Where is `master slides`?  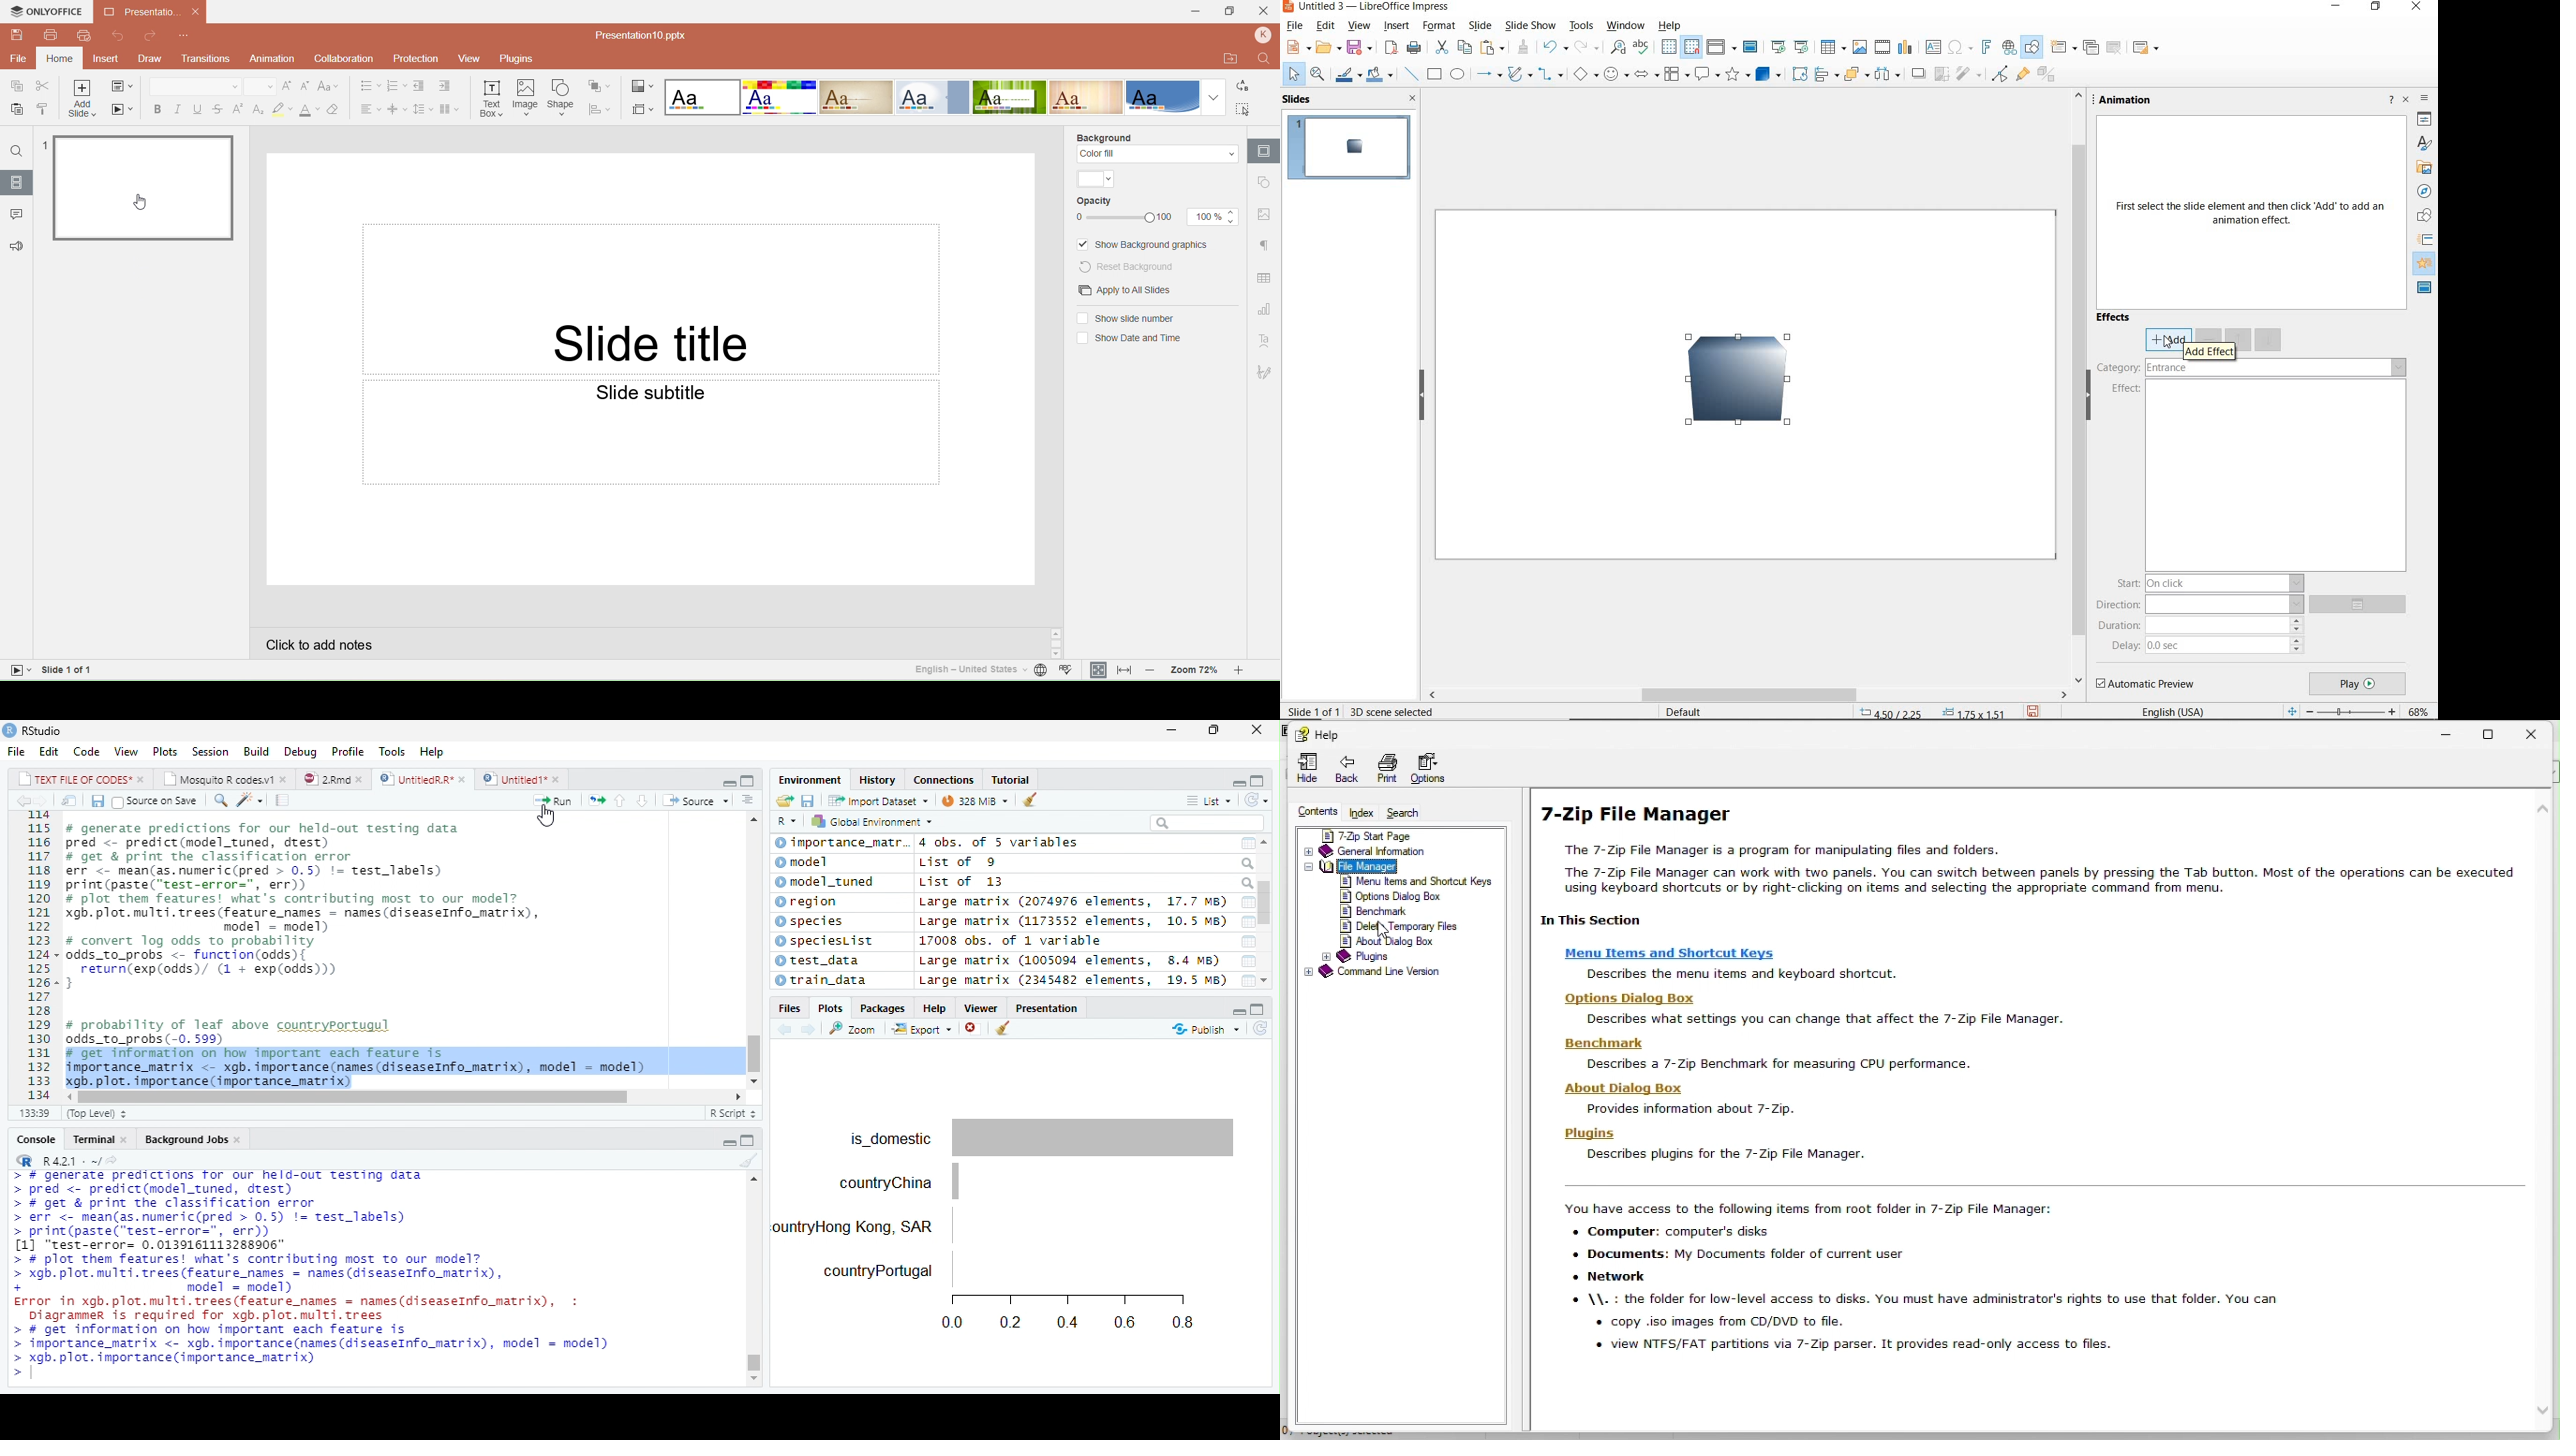
master slides is located at coordinates (2426, 288).